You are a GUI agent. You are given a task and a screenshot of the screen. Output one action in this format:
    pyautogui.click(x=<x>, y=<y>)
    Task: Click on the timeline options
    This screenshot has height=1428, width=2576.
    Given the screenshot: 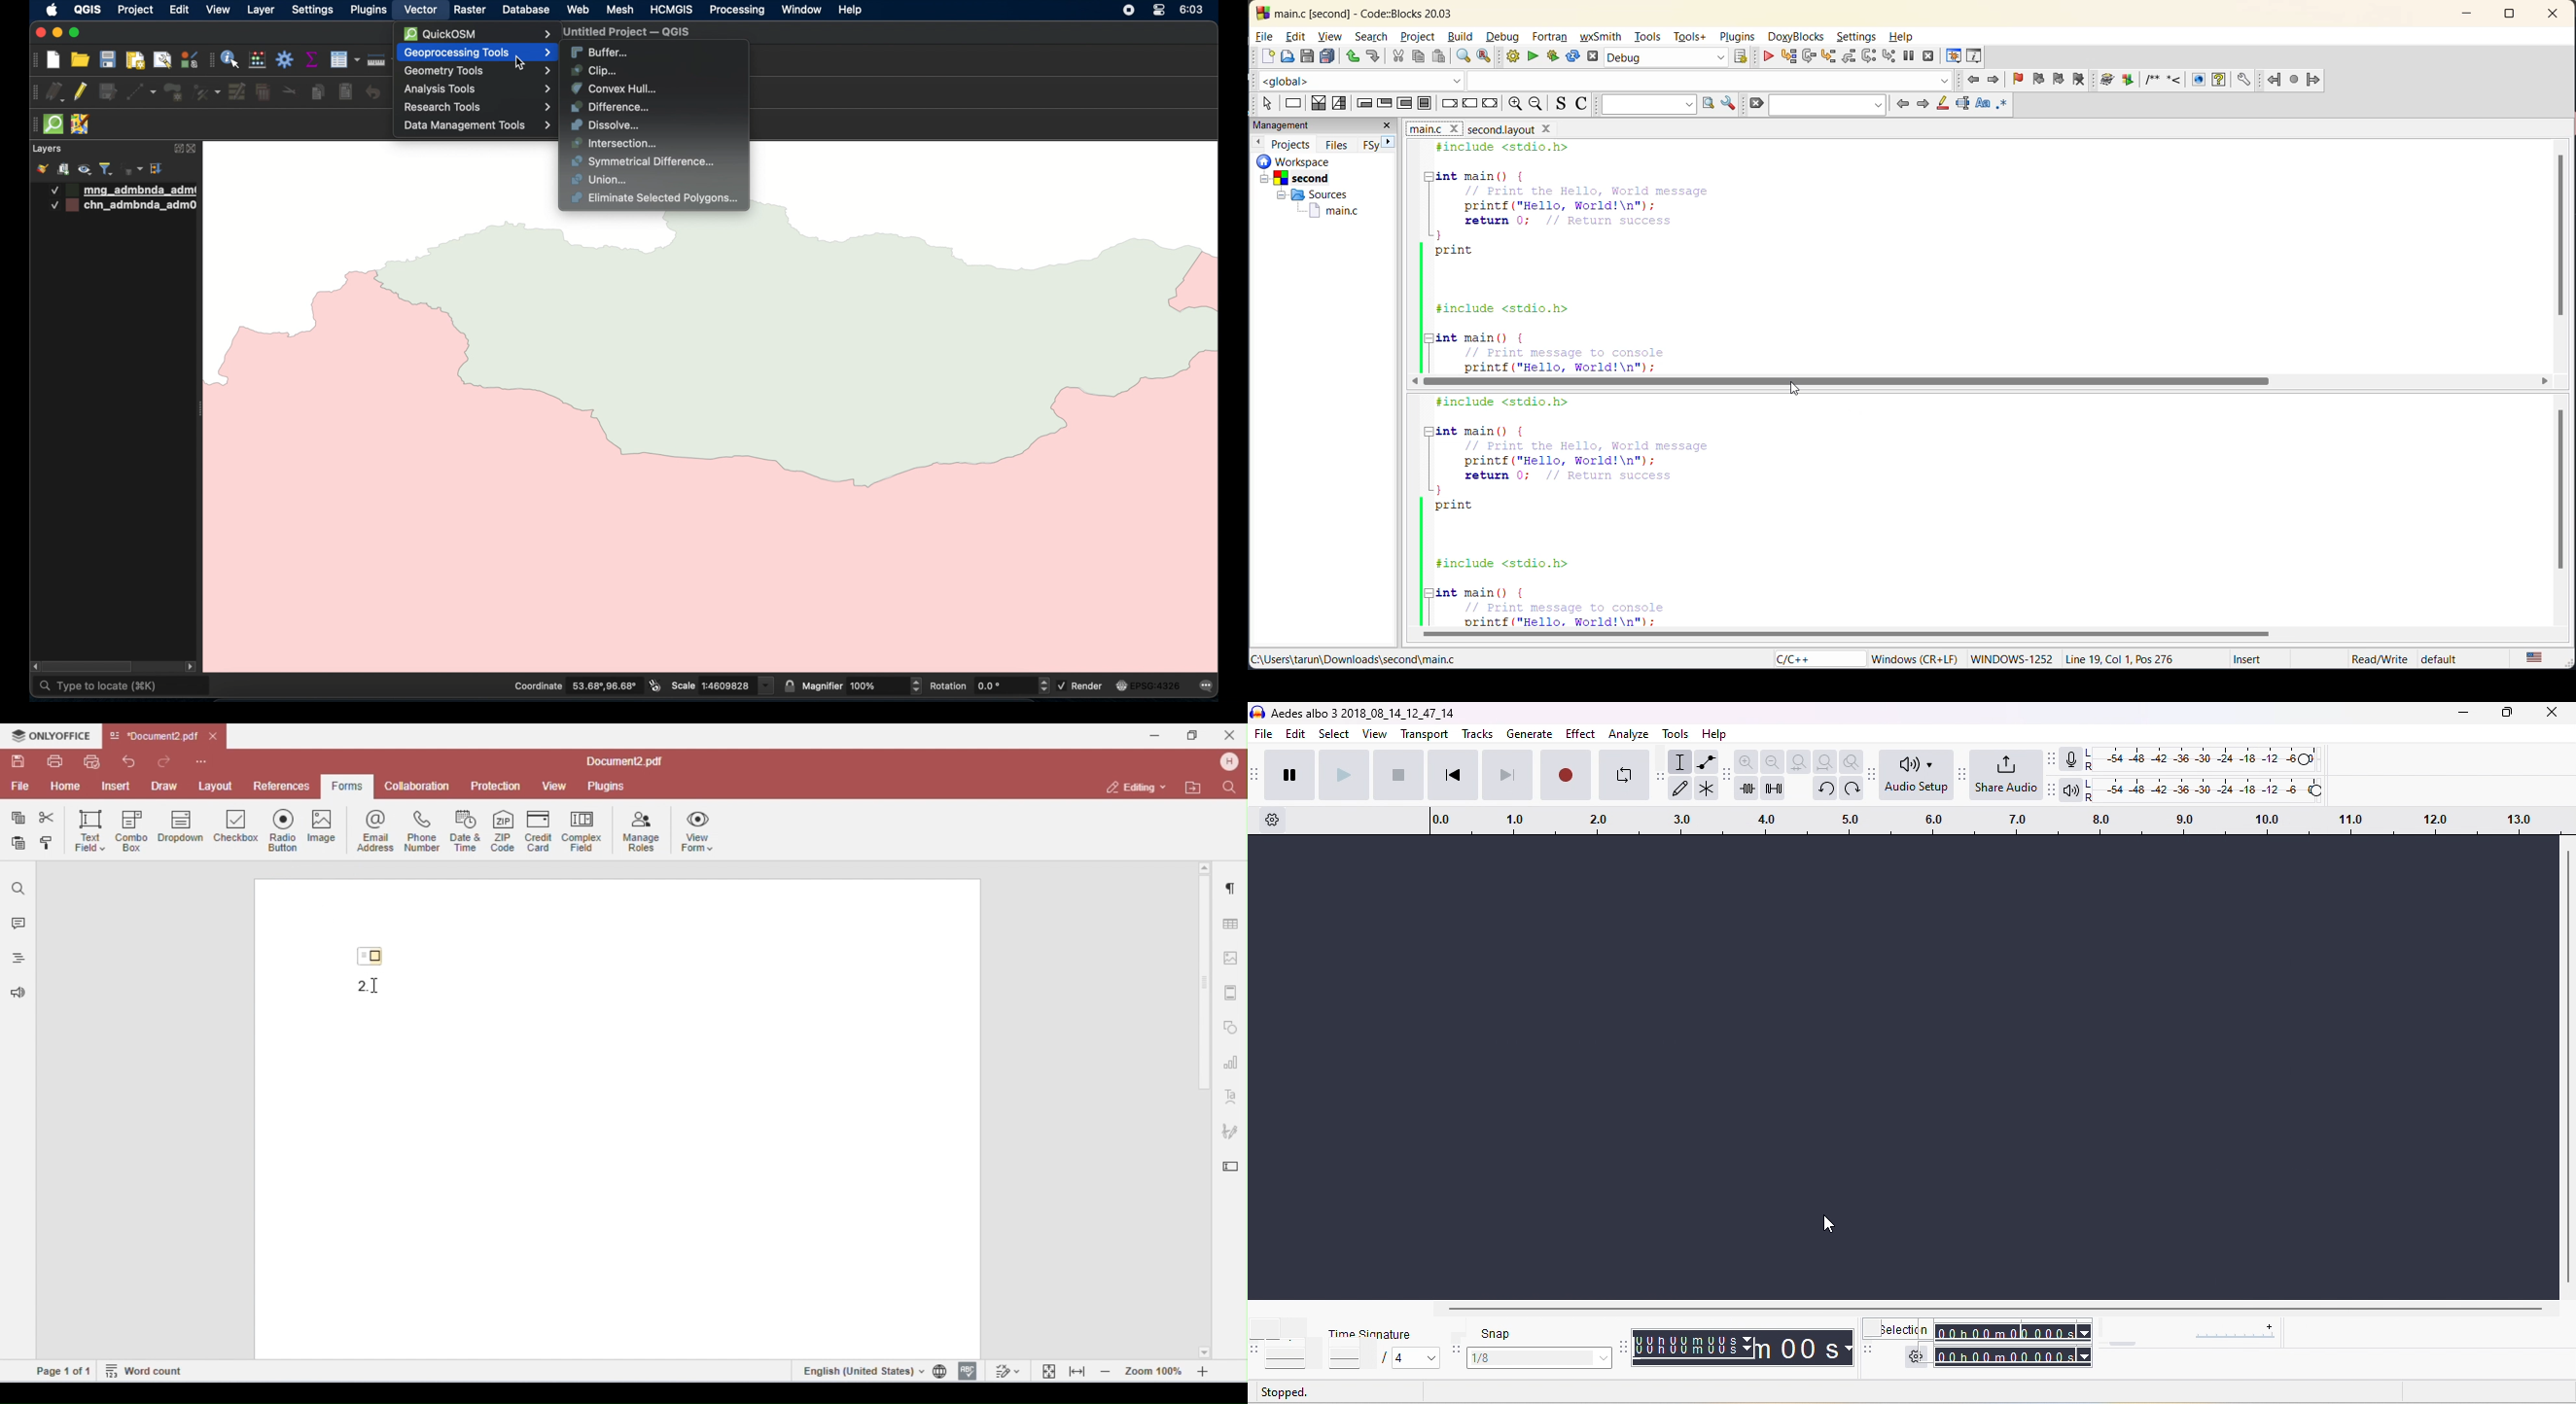 What is the action you would take?
    pyautogui.click(x=1273, y=820)
    